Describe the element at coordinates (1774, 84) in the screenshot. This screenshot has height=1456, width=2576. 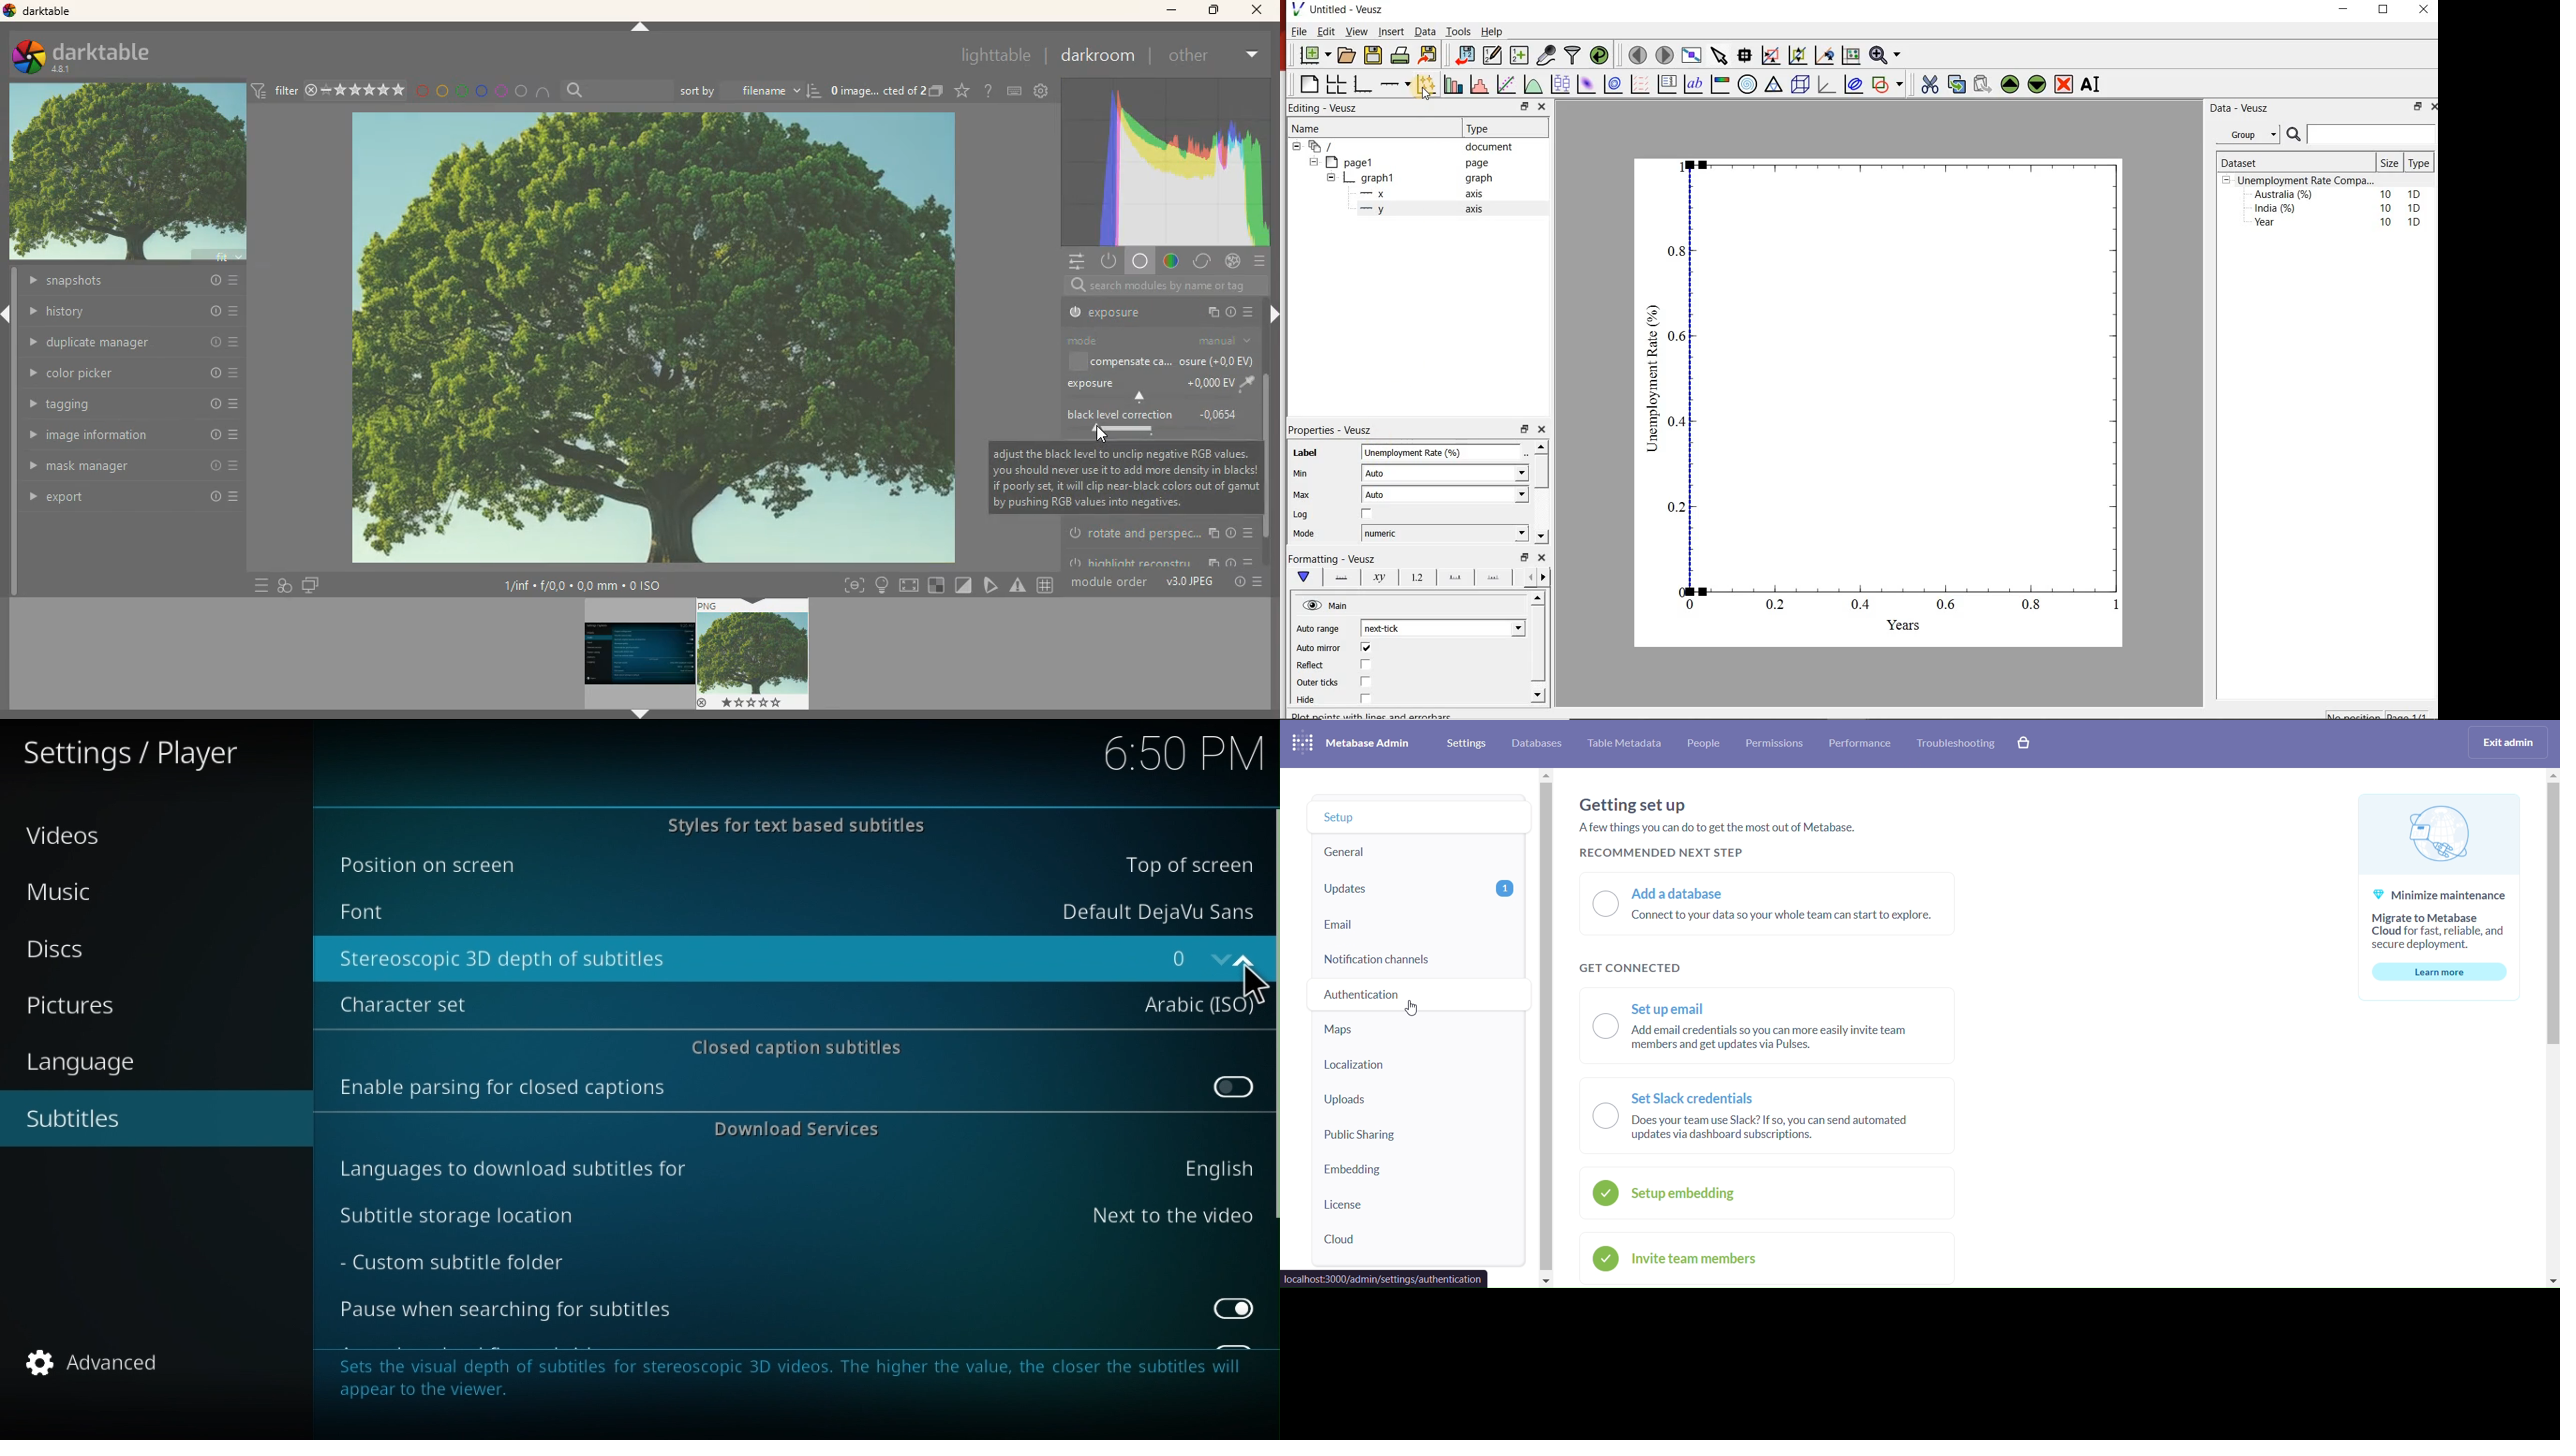
I see `ternary graph` at that location.